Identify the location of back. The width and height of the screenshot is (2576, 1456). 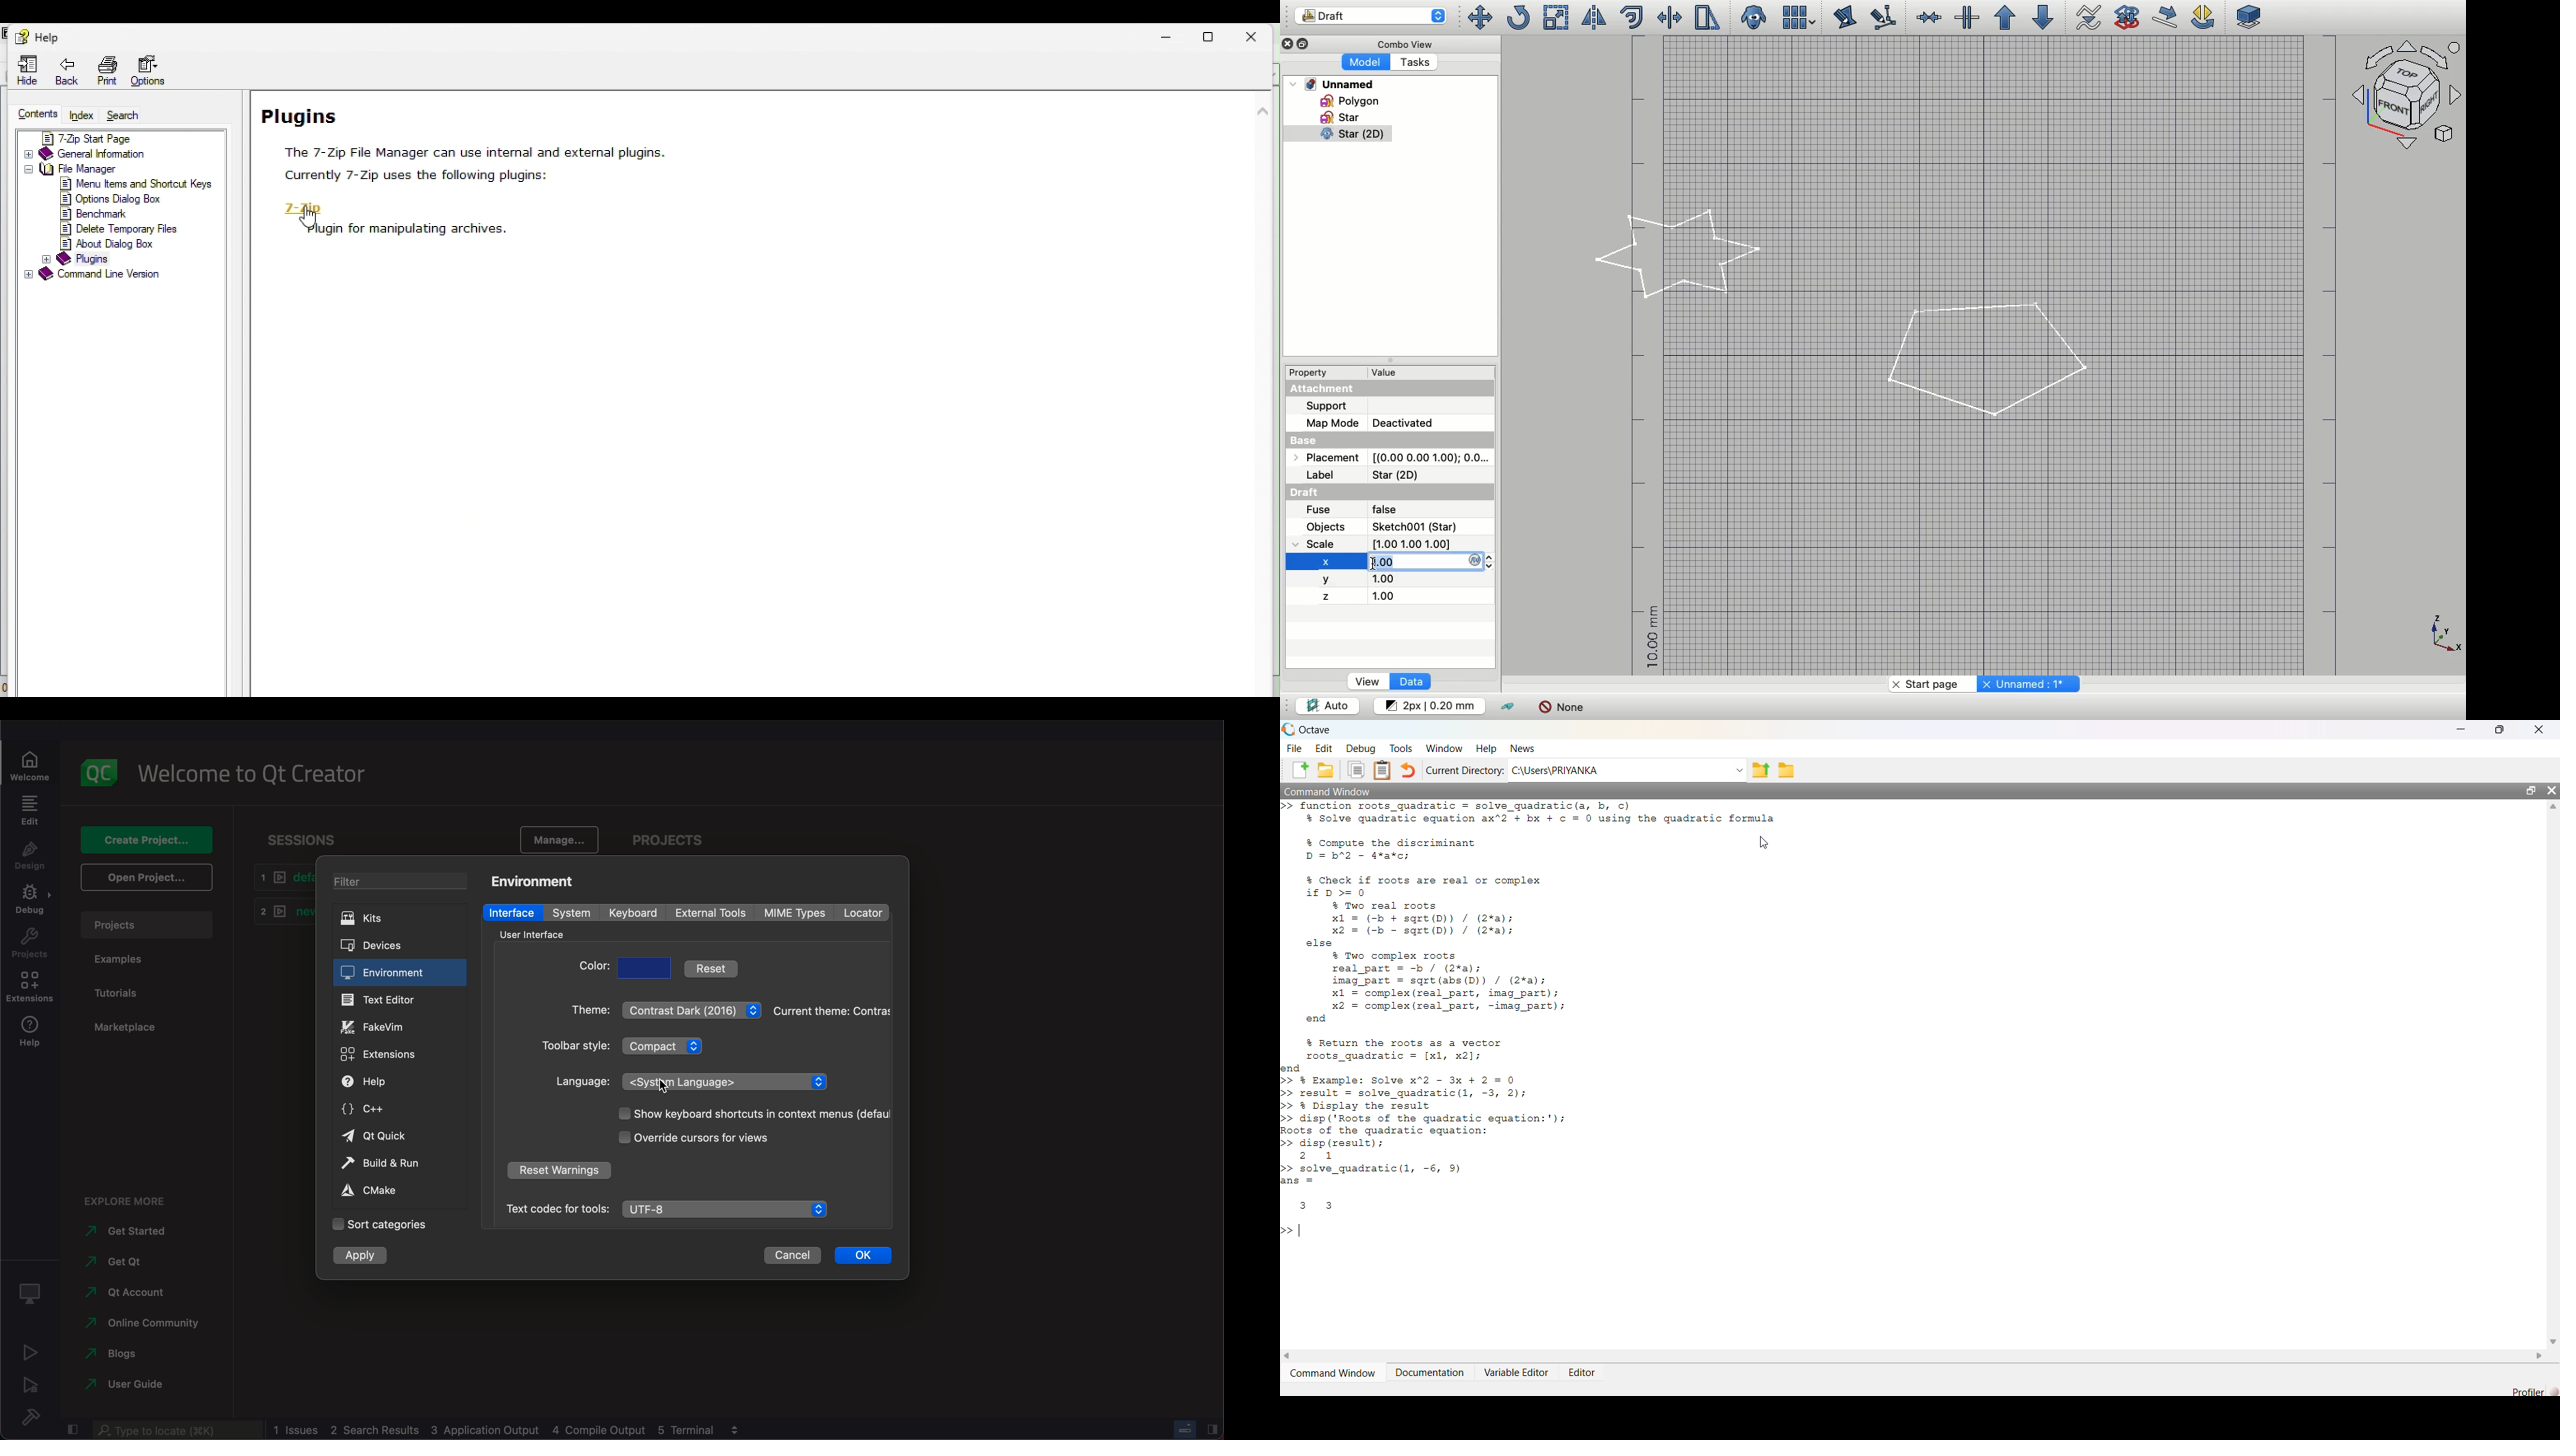
(69, 68).